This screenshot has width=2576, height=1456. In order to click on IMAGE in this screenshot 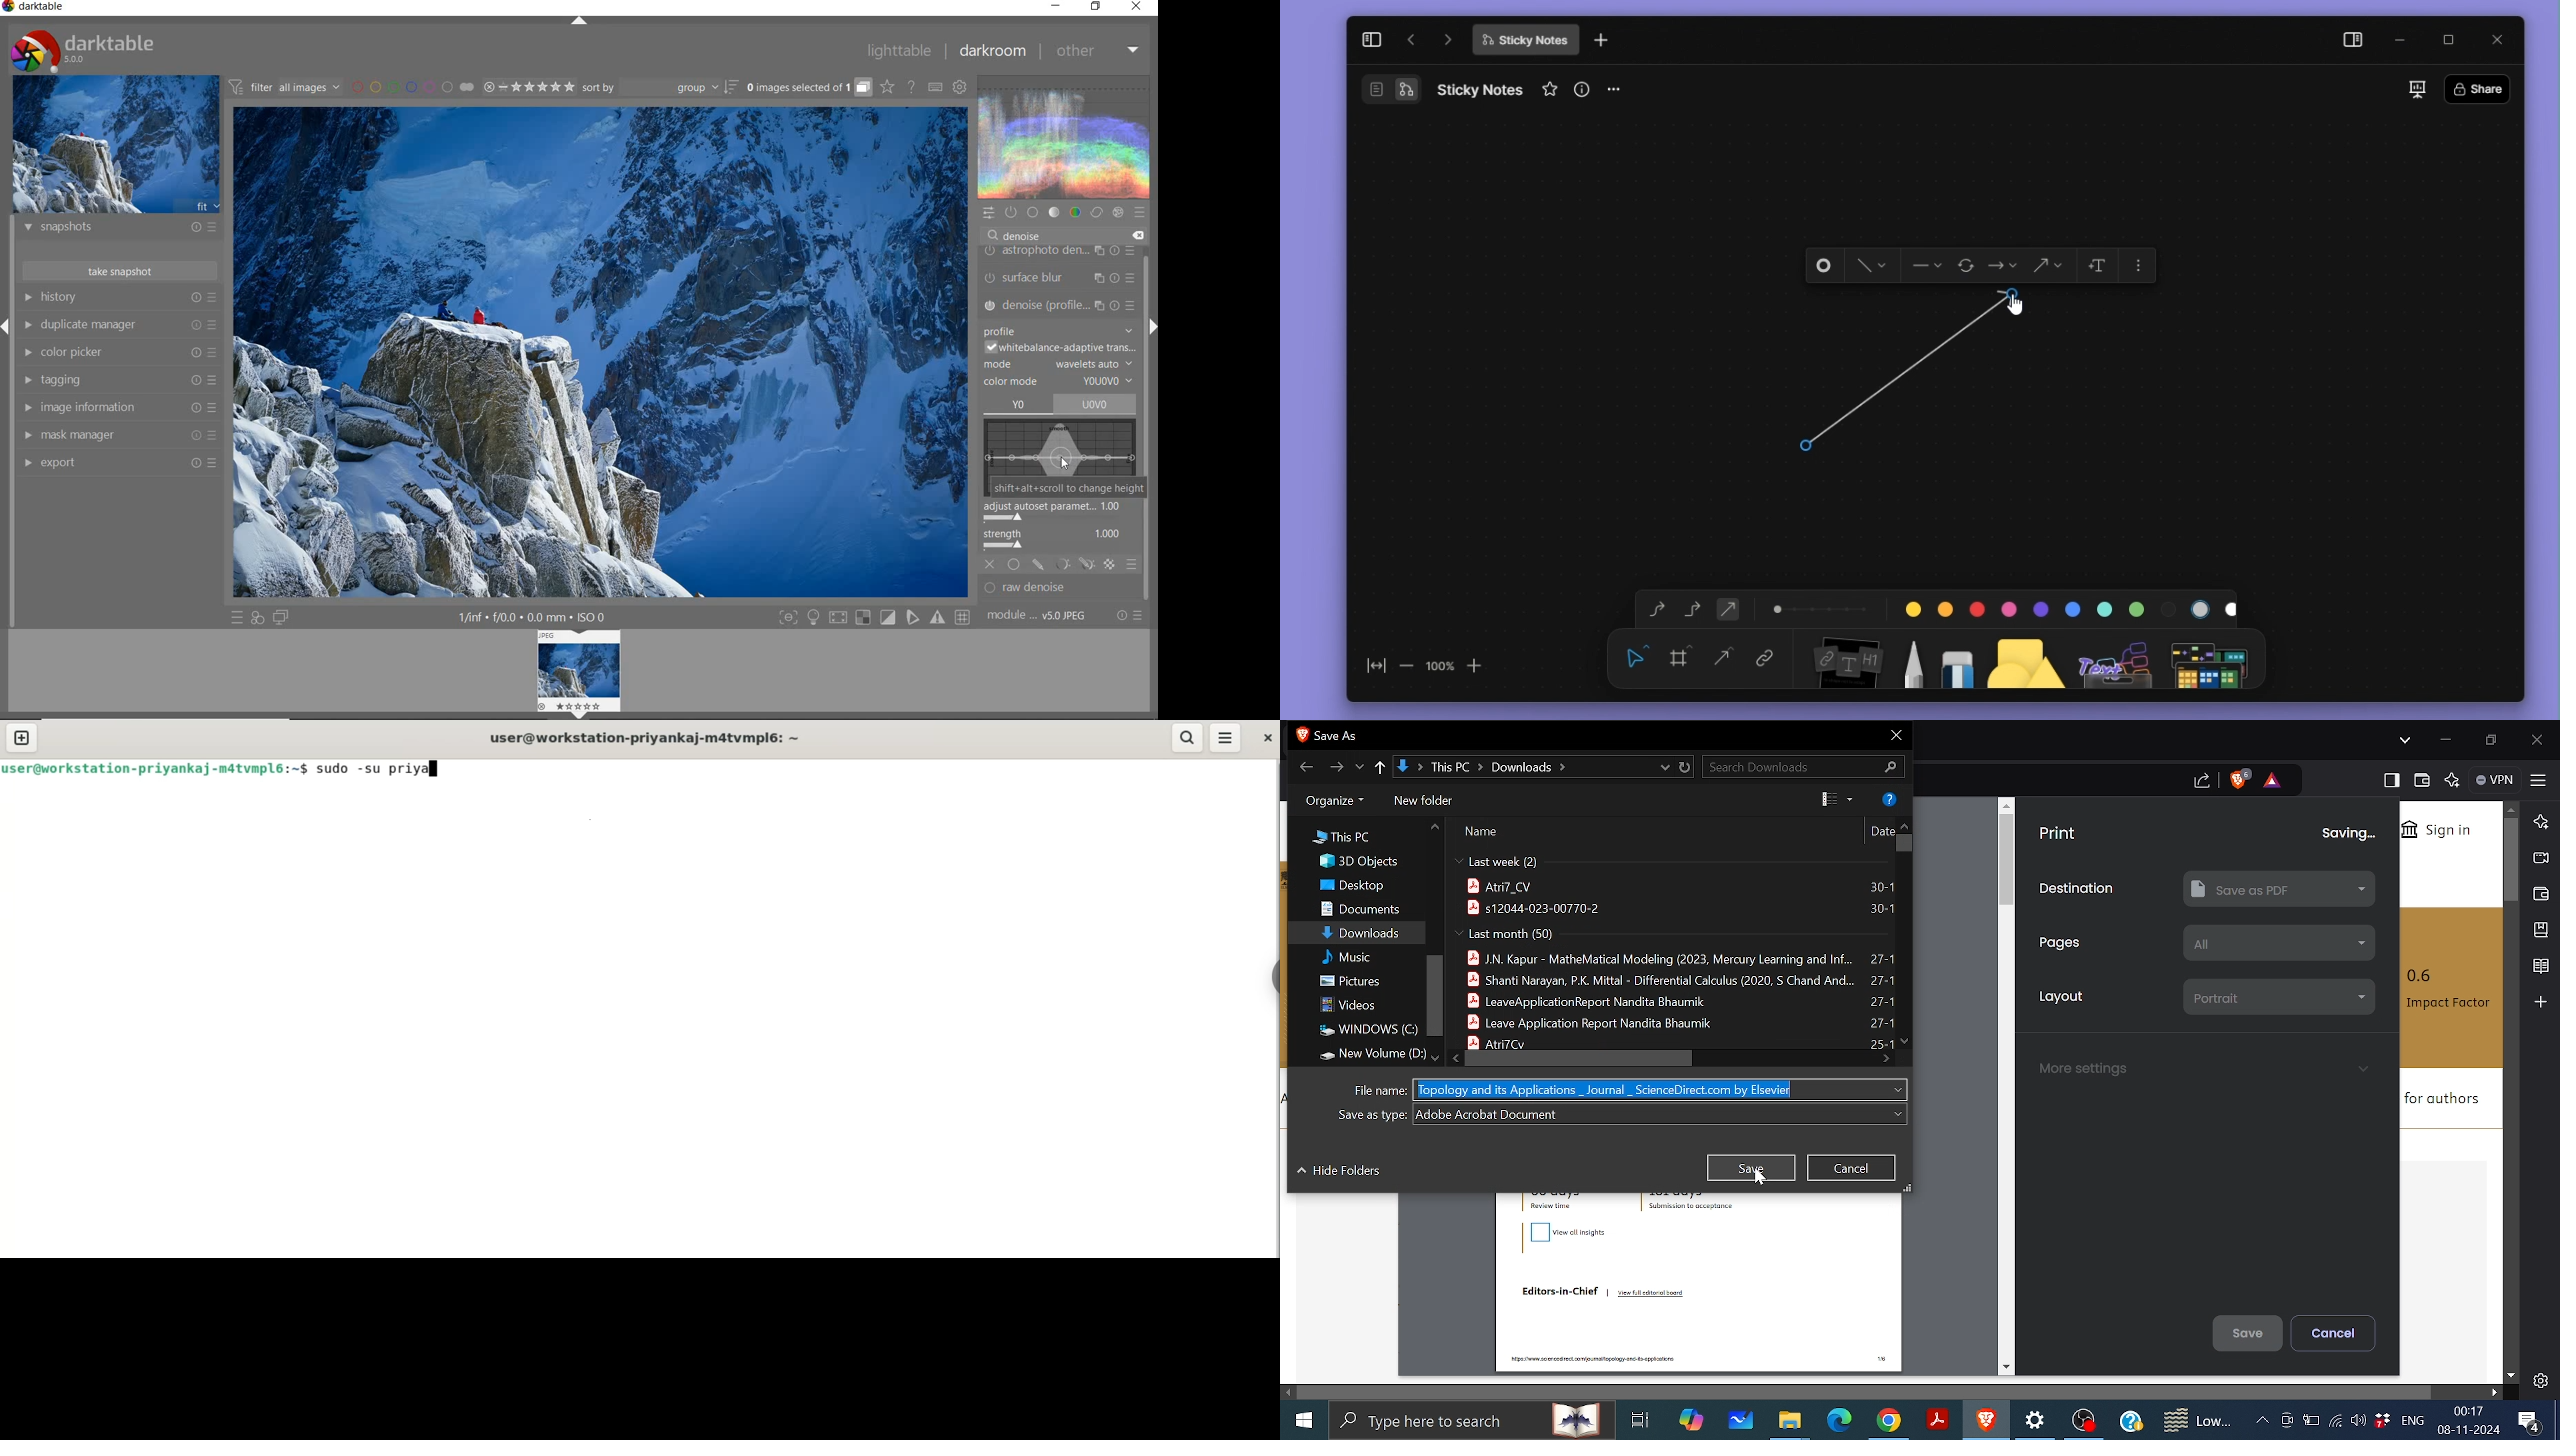, I will do `click(581, 674)`.